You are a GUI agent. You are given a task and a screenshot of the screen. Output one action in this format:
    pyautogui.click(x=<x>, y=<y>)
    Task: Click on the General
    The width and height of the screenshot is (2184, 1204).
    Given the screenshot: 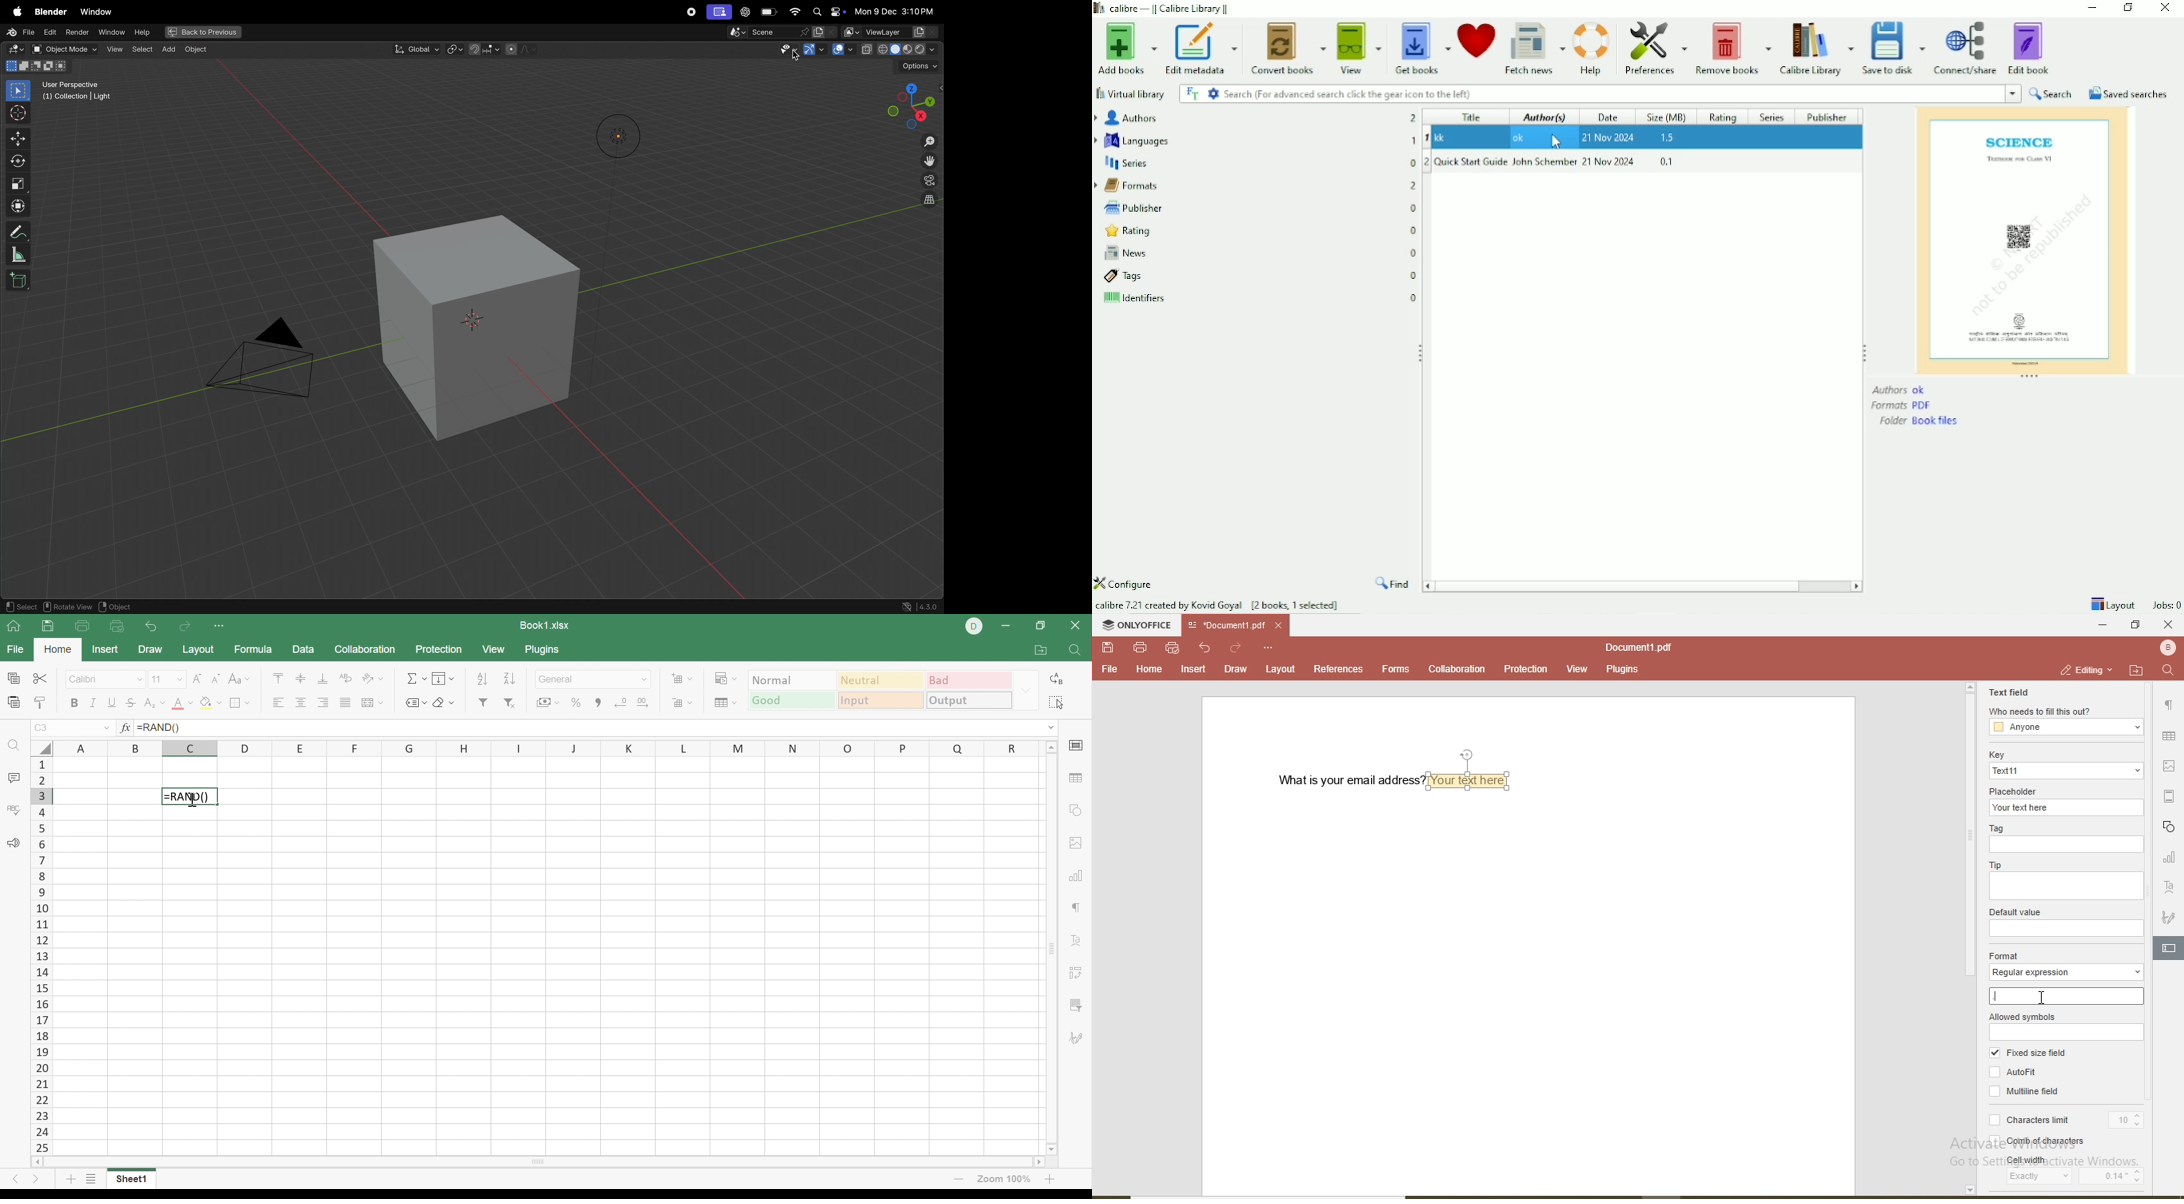 What is the action you would take?
    pyautogui.click(x=581, y=679)
    